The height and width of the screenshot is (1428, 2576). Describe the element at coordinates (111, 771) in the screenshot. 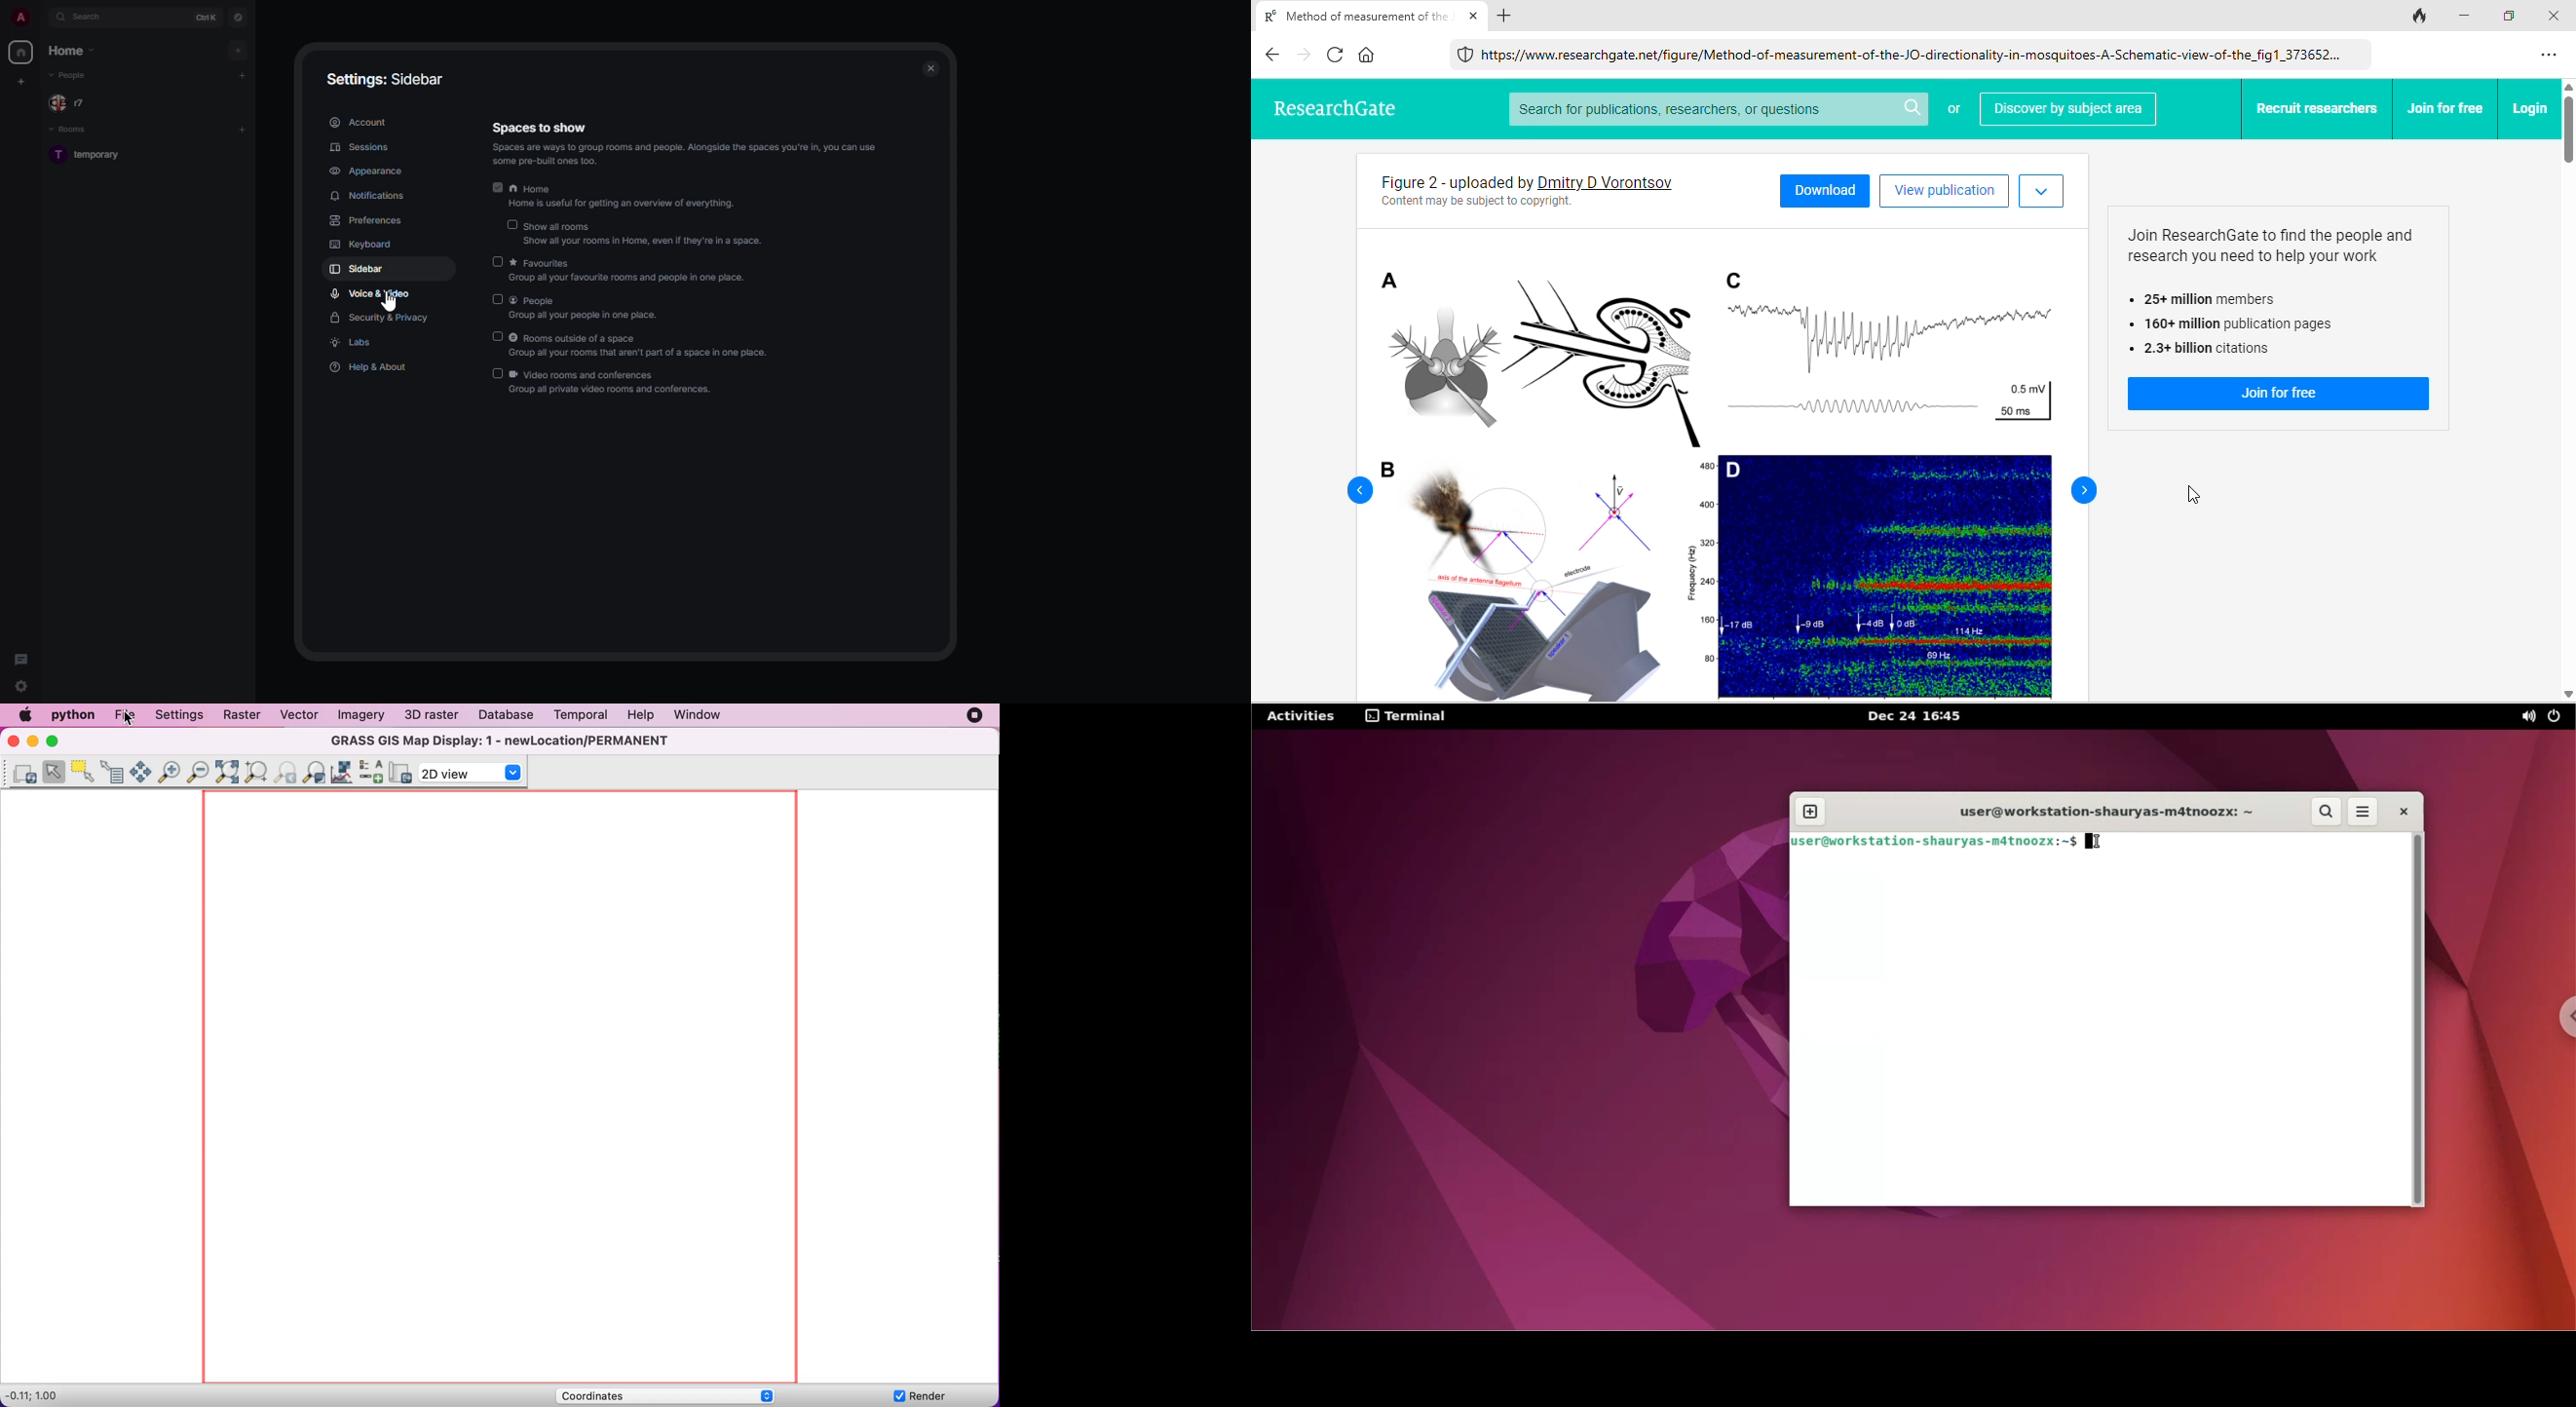

I see `Query raster/vector maps` at that location.